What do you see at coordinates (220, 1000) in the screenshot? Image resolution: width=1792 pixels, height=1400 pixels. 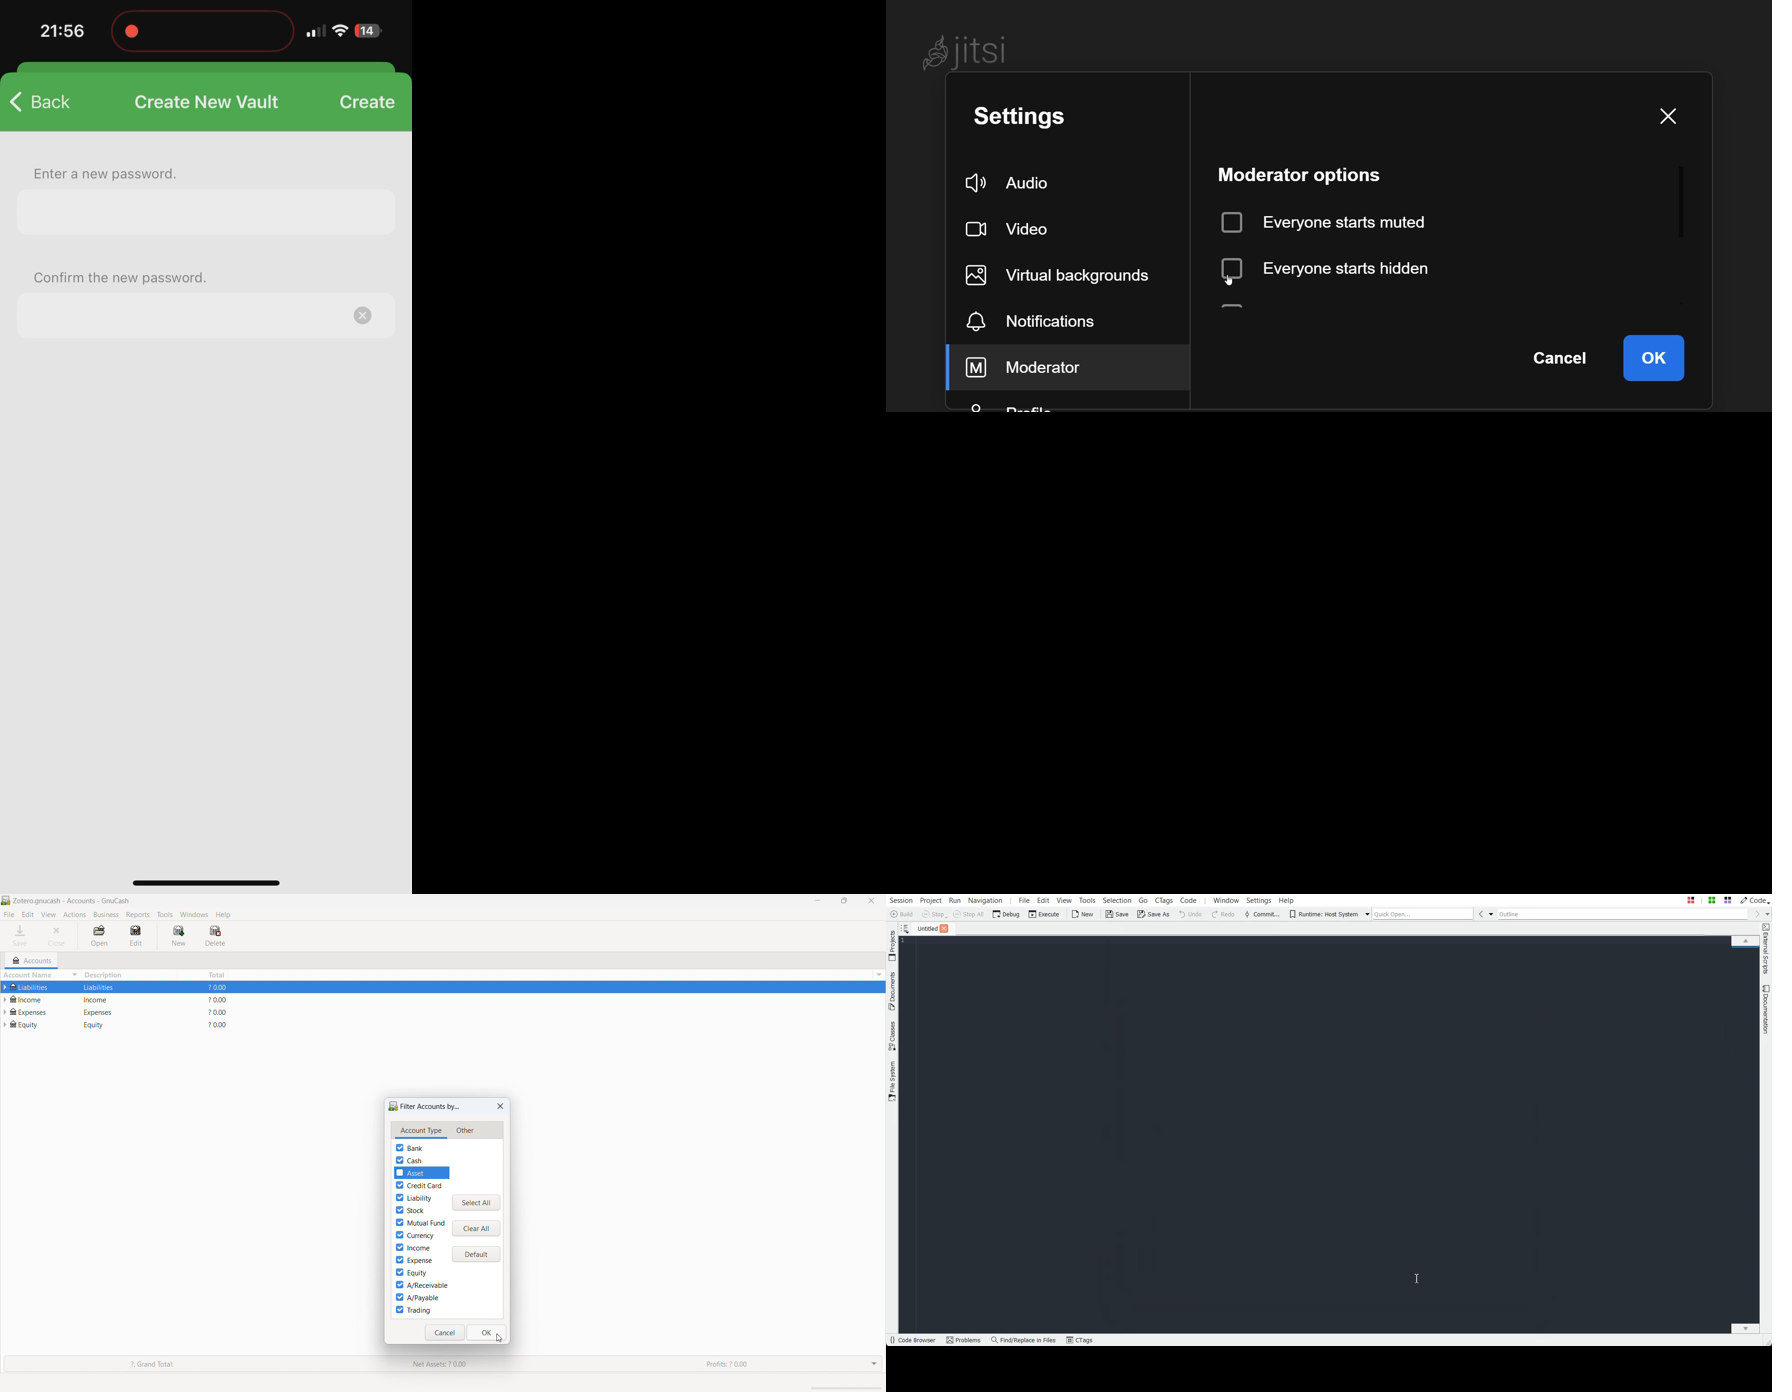 I see `$0.00` at bounding box center [220, 1000].